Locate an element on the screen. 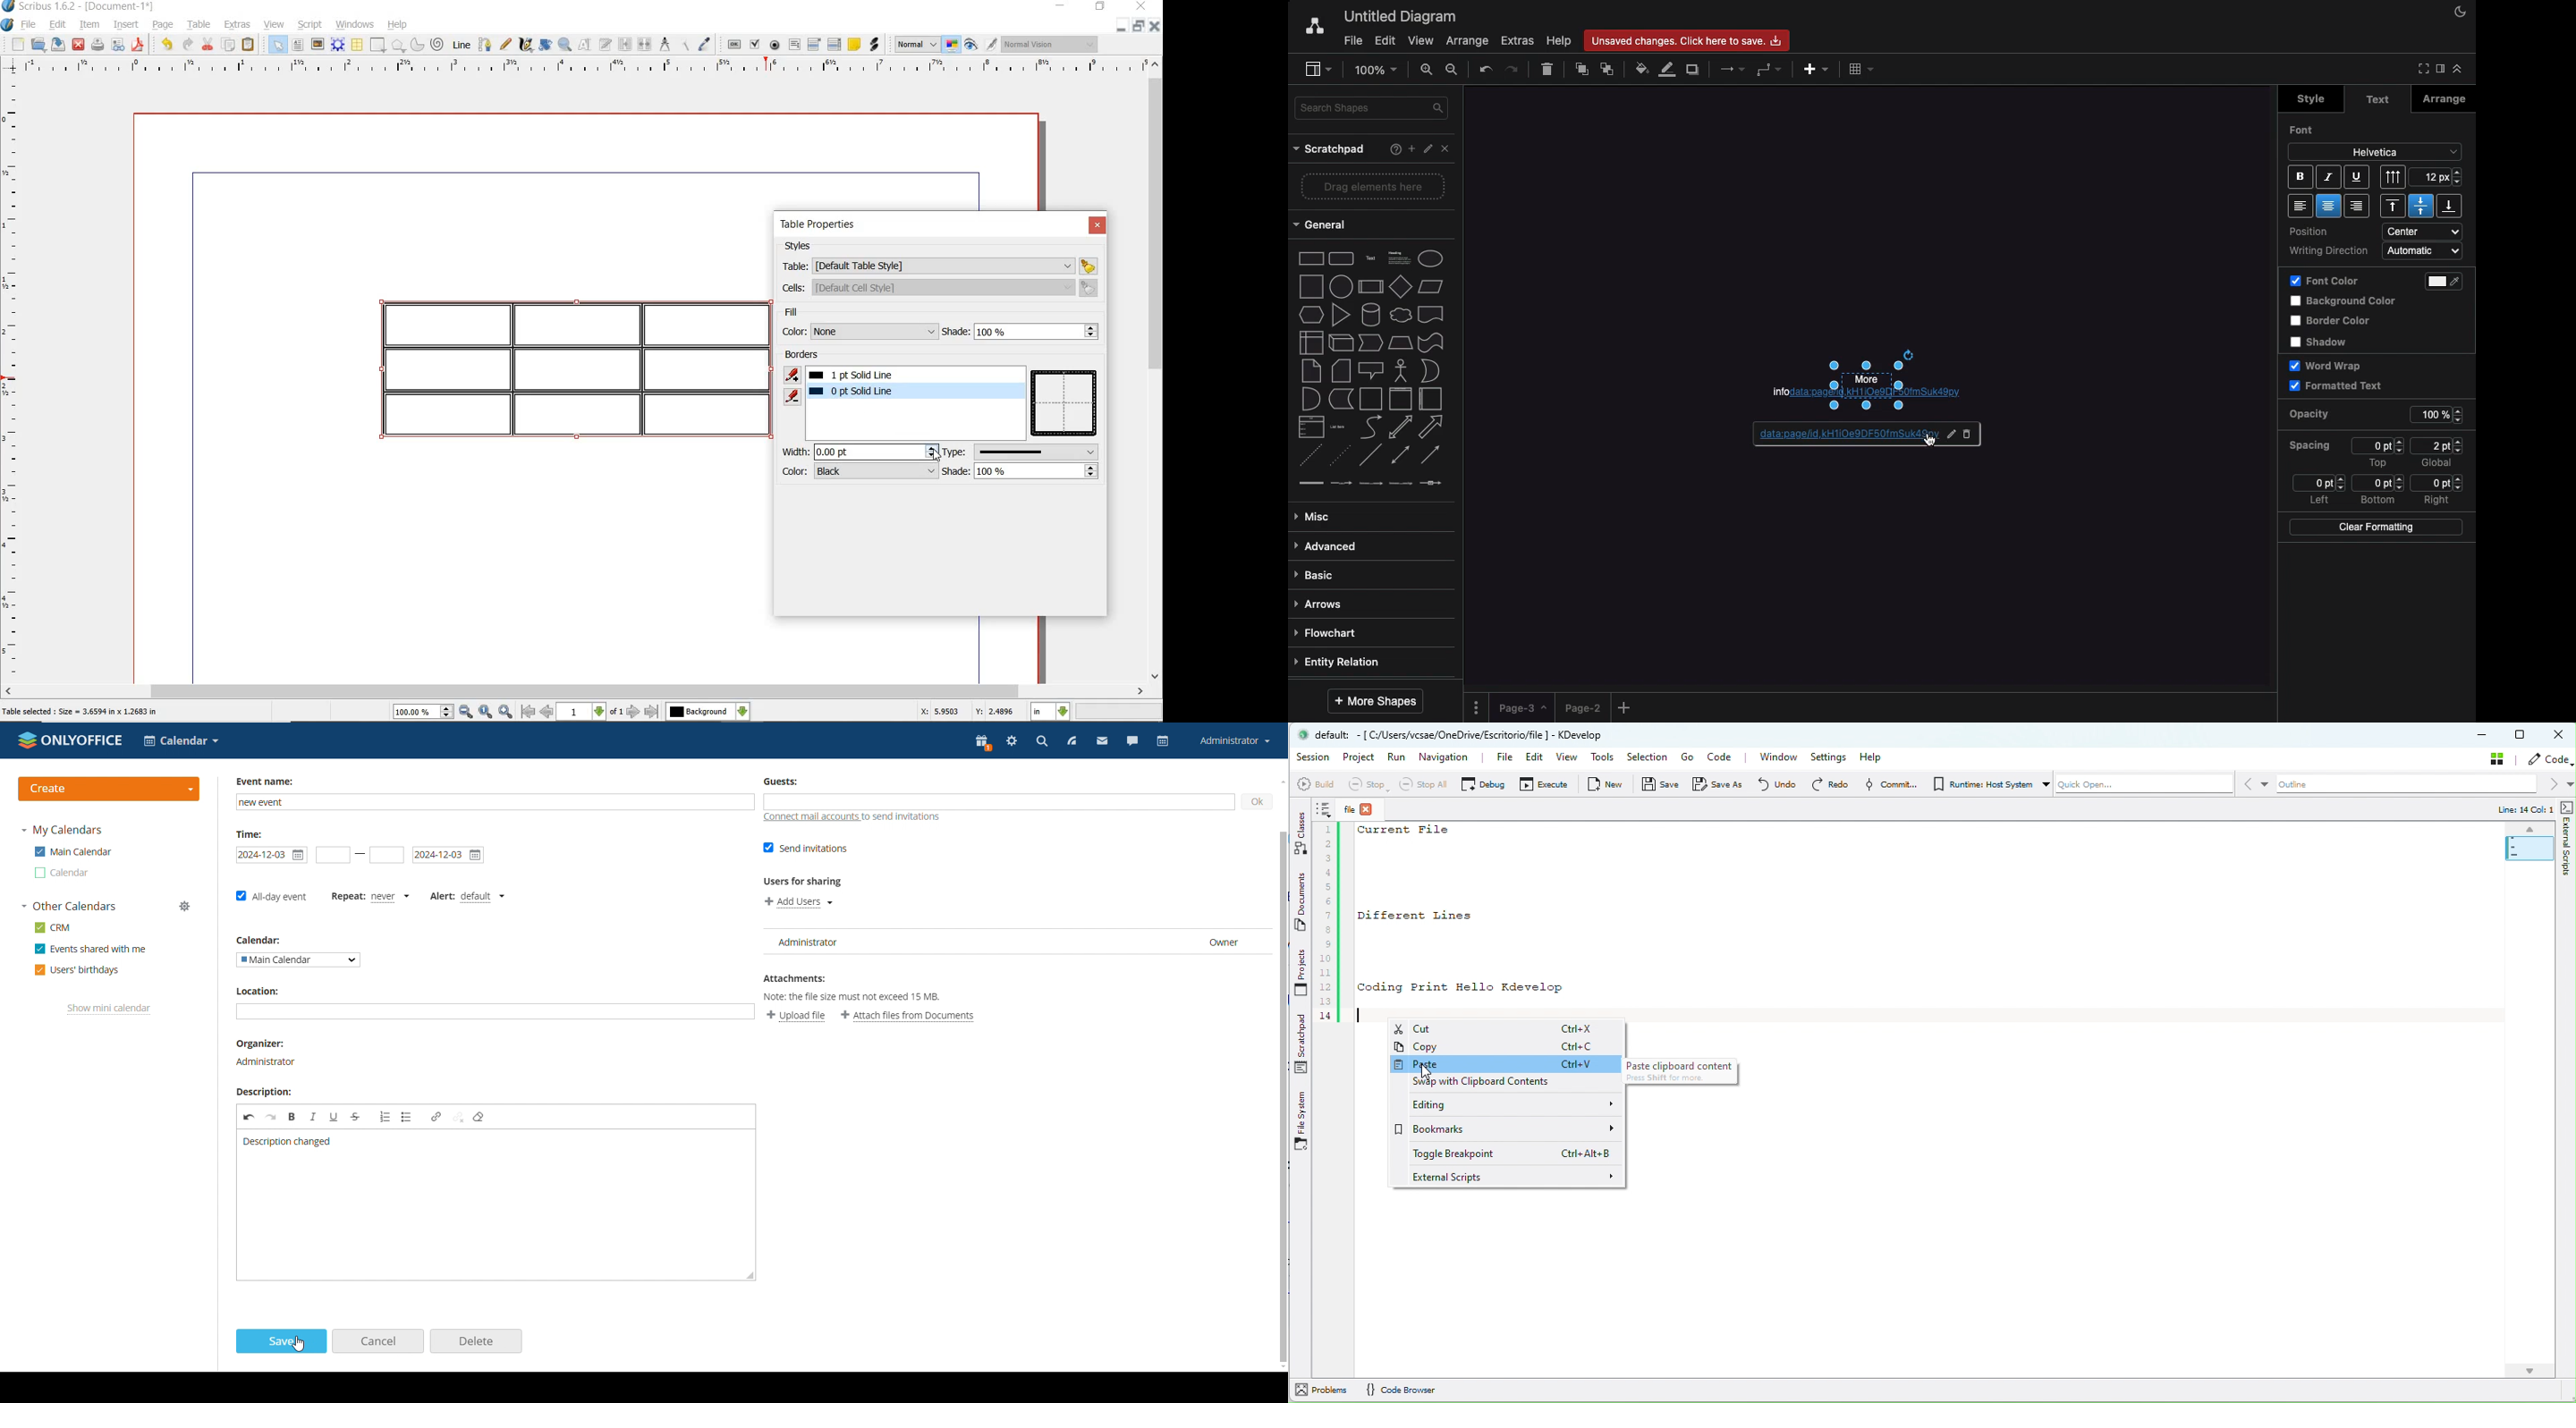 The image size is (2576, 1428). shape is located at coordinates (377, 46).